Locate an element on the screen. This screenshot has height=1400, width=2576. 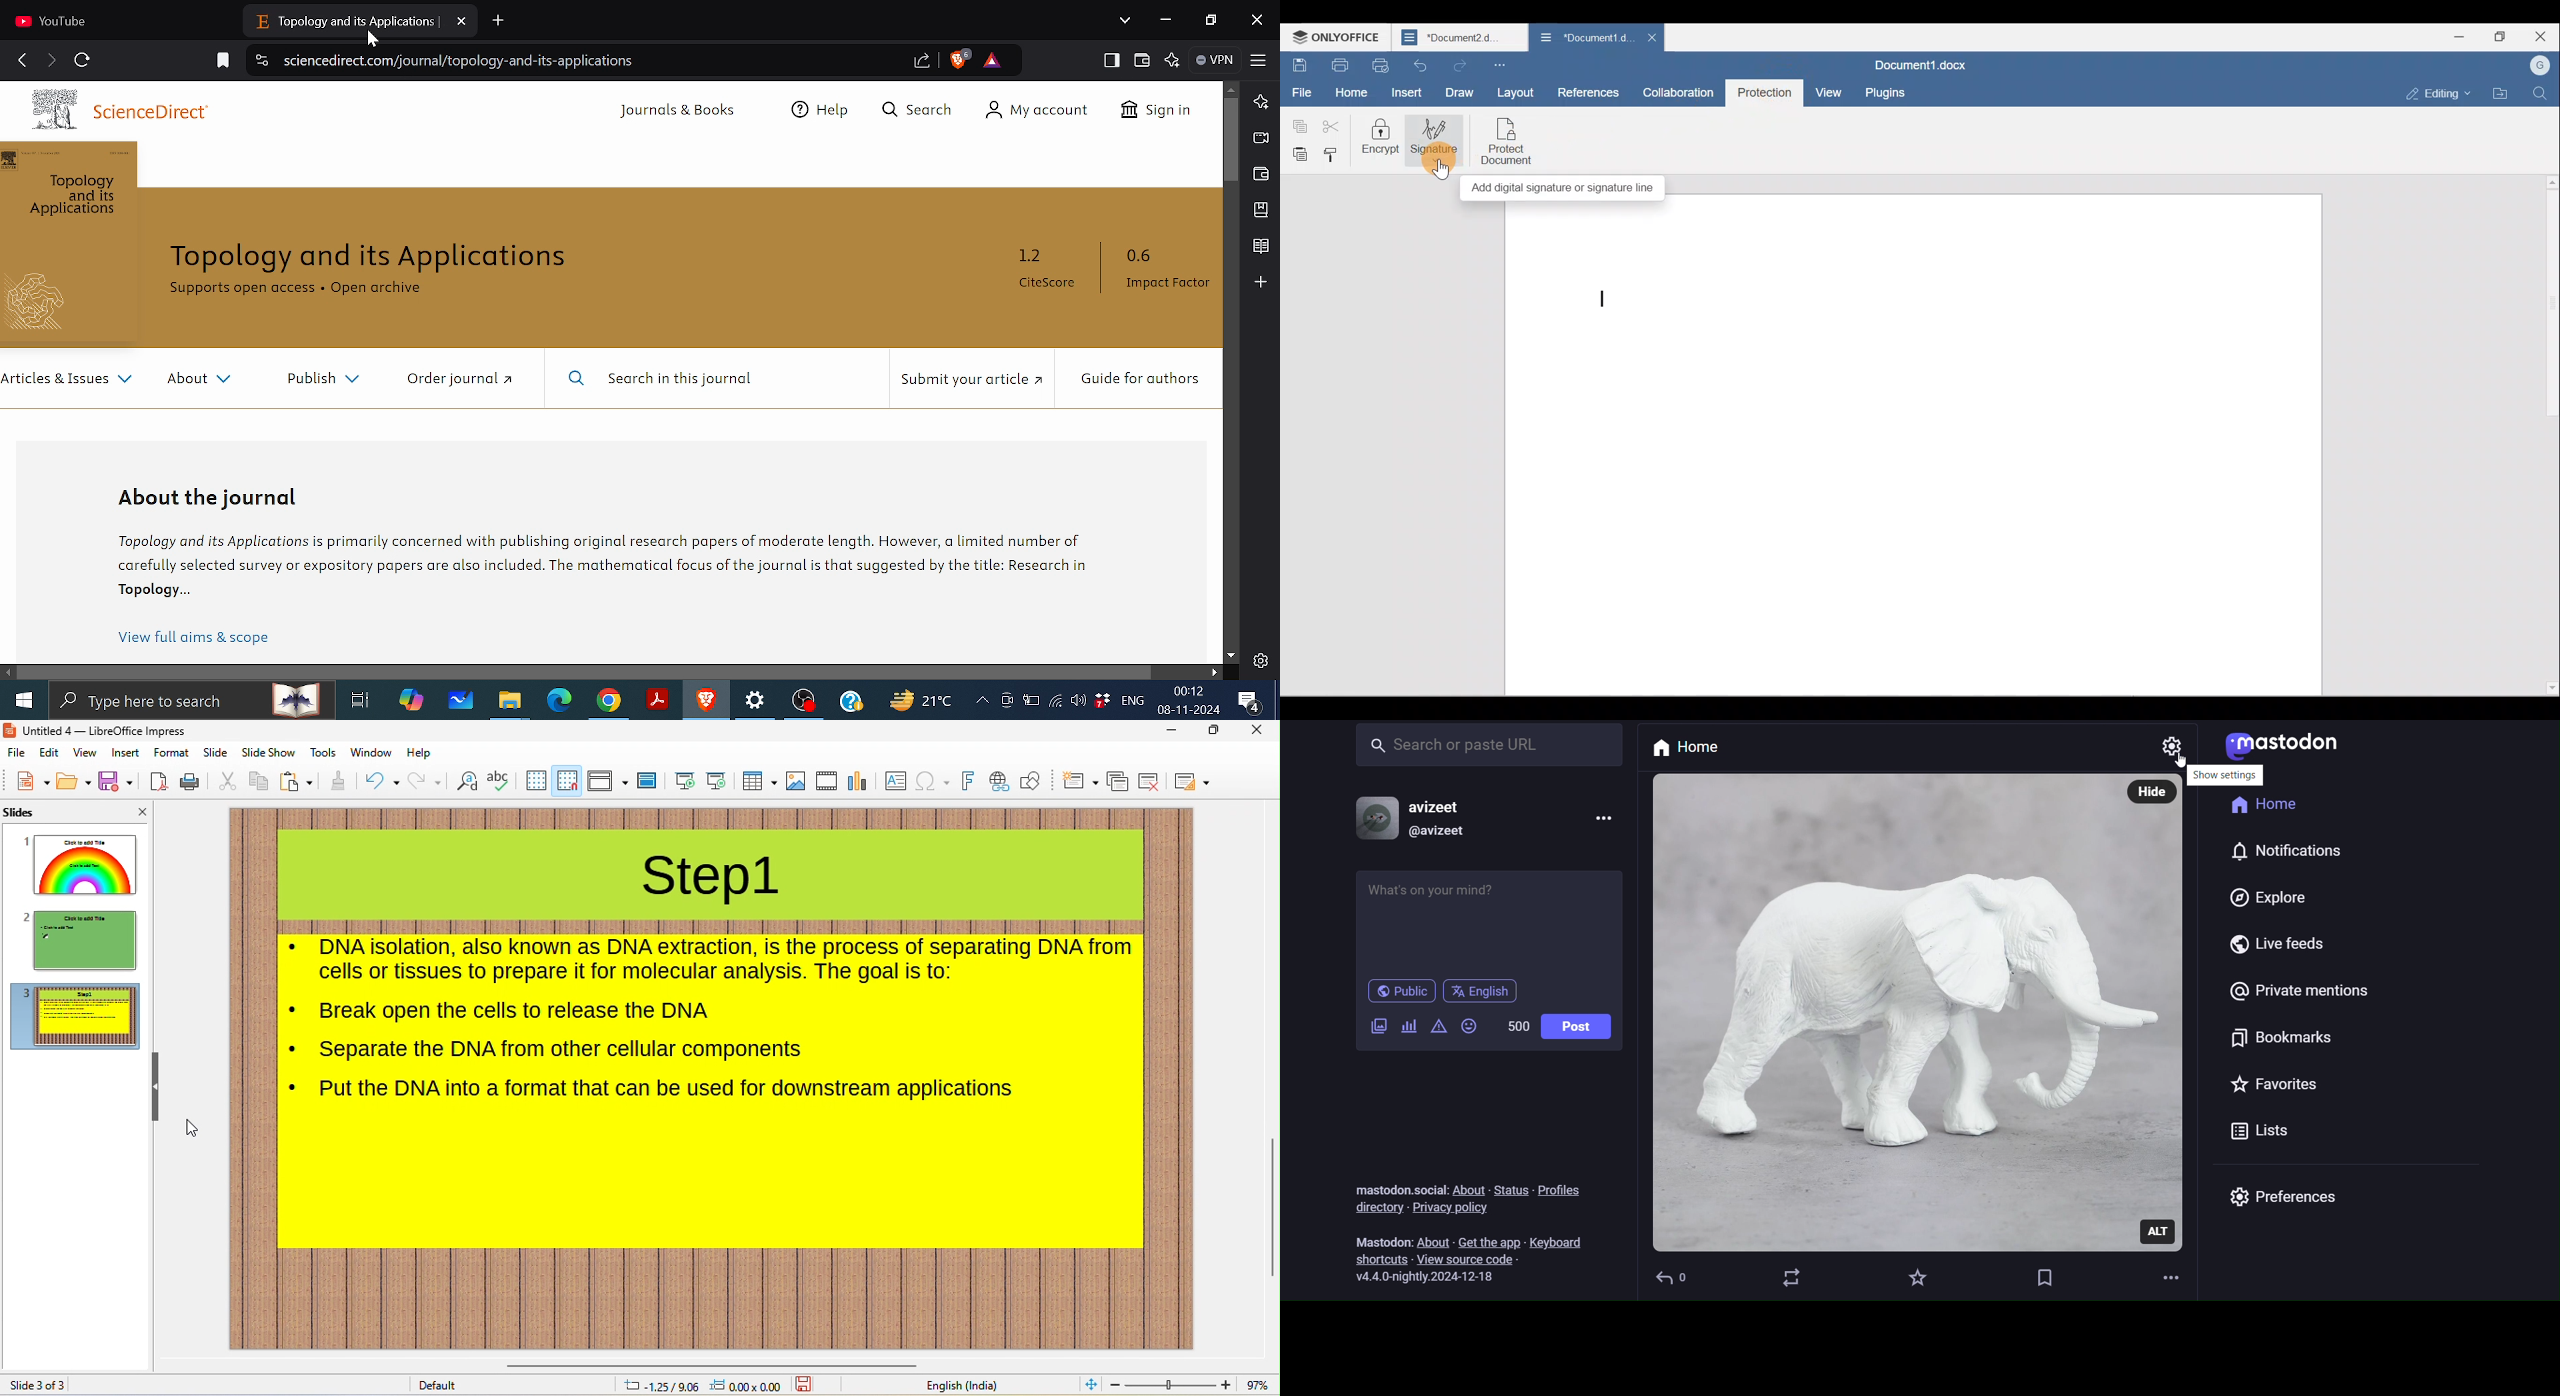
chart is located at coordinates (859, 781).